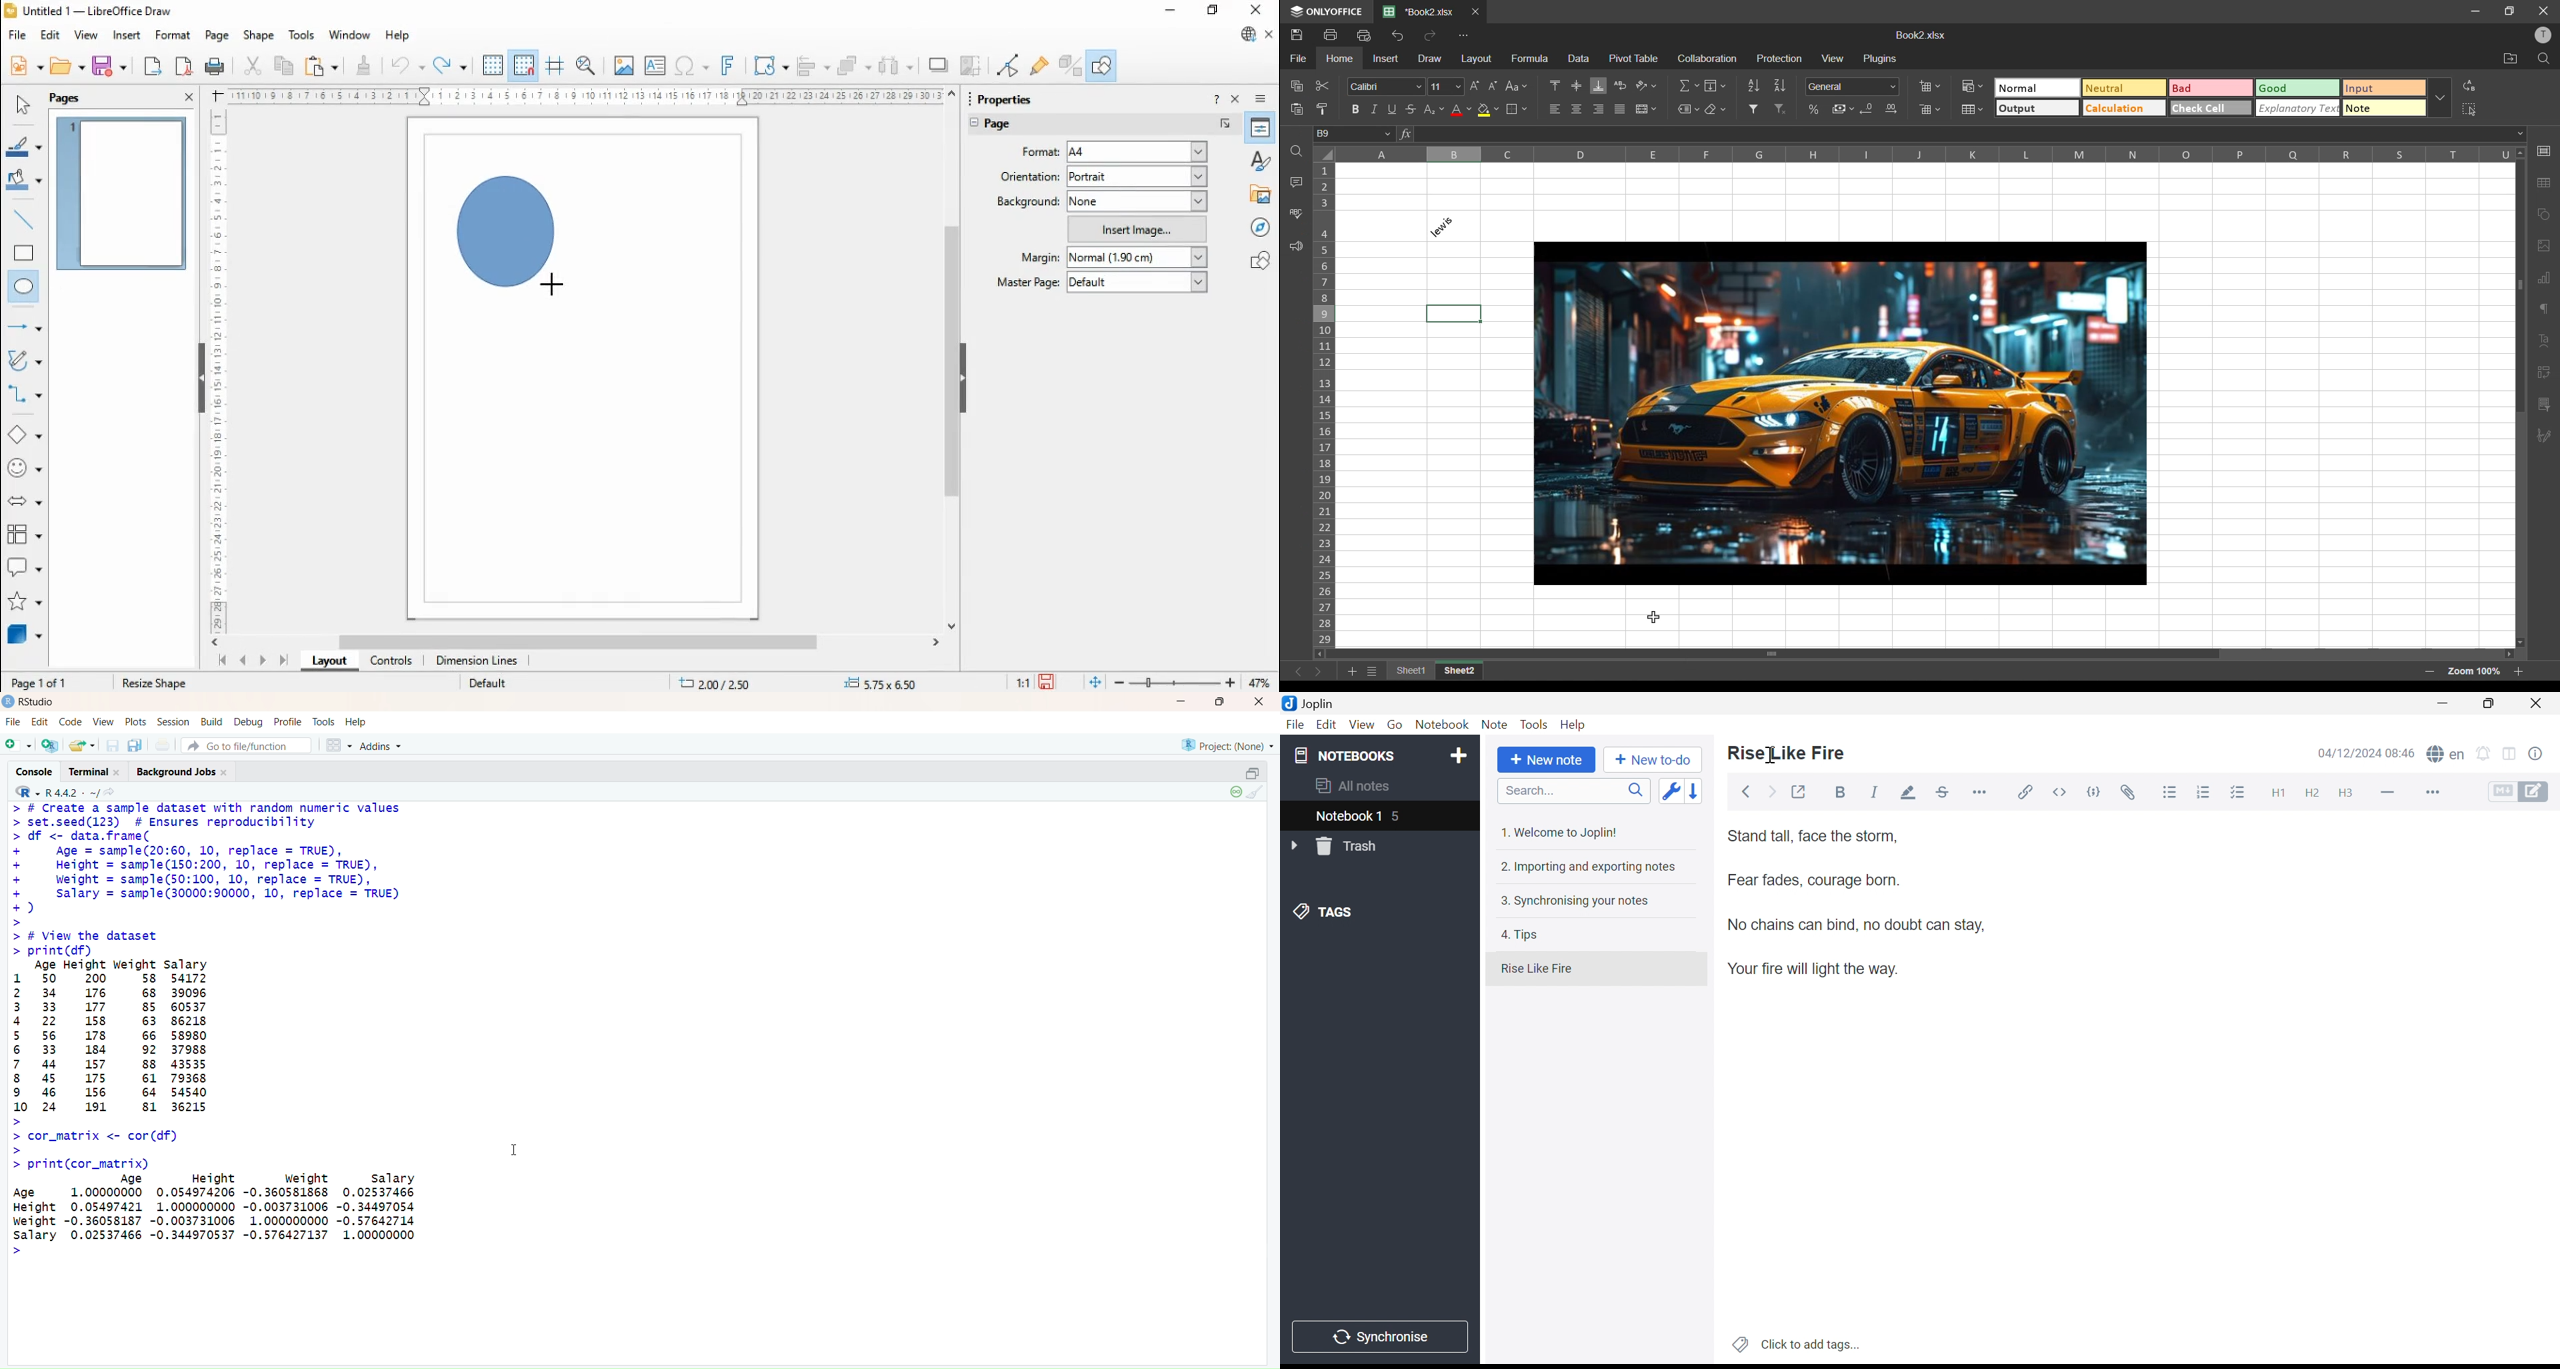 The image size is (2576, 1372). I want to click on Search, so click(1575, 791).